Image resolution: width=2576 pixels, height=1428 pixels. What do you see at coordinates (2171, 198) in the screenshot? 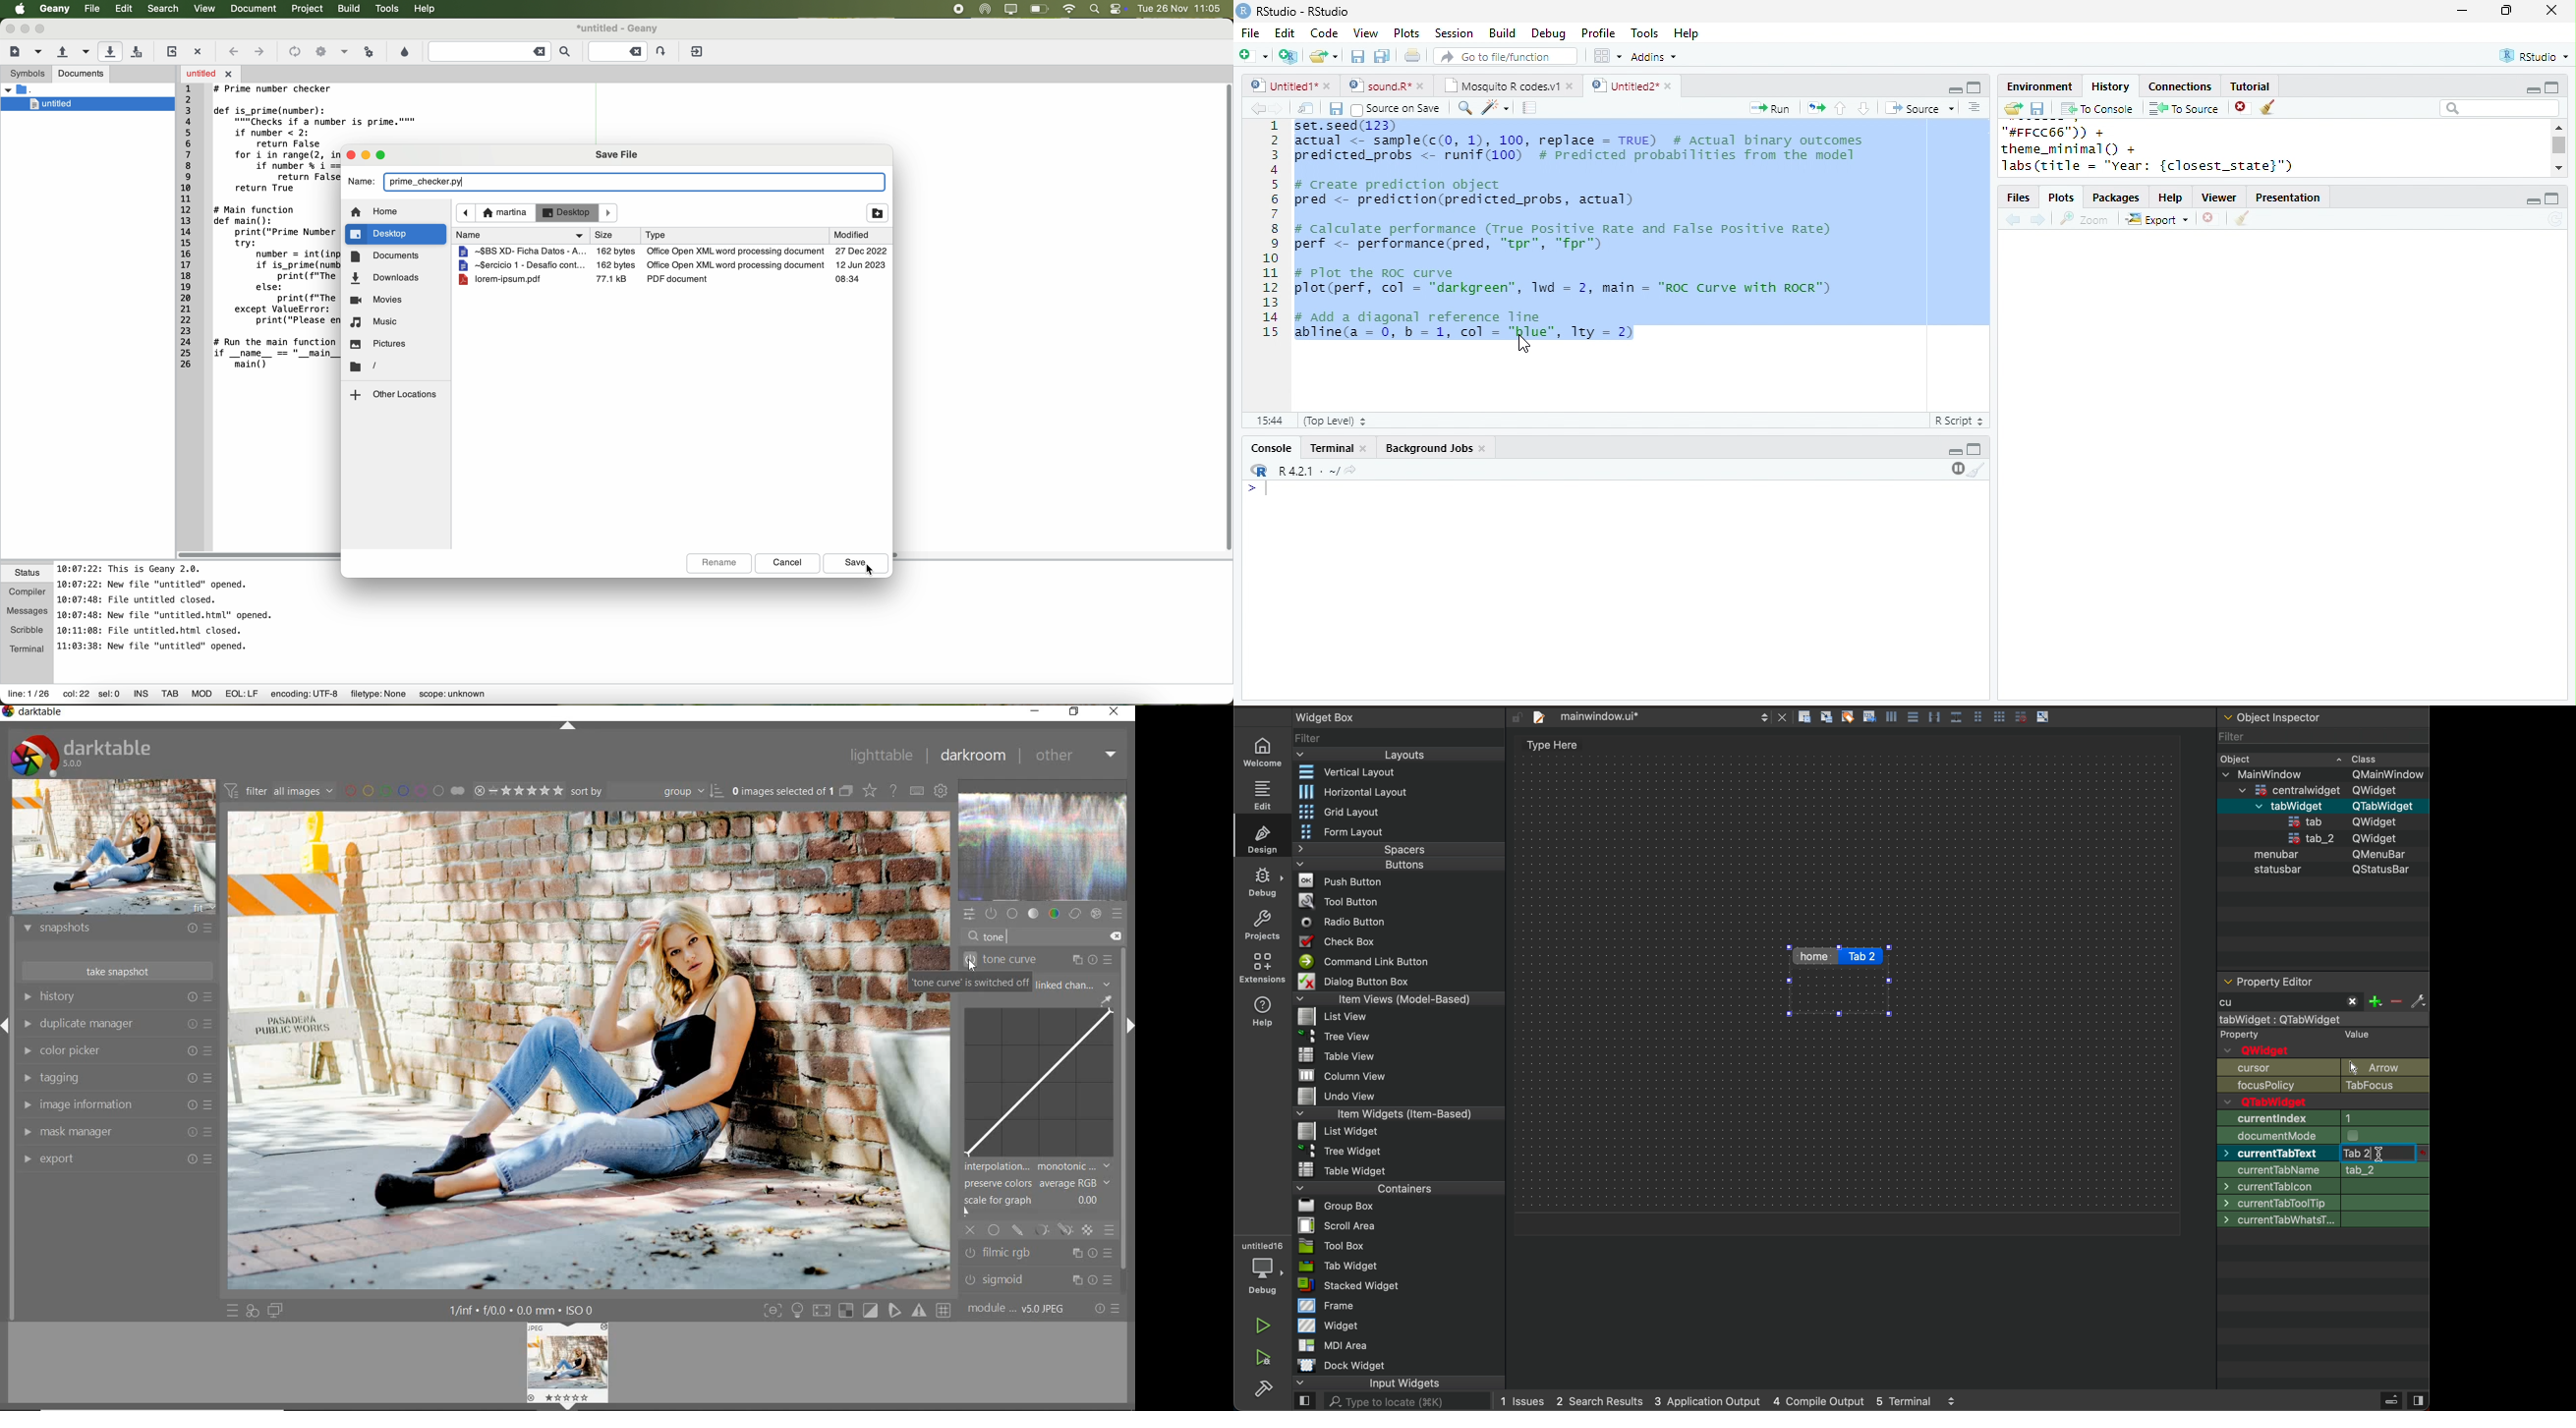
I see `help` at bounding box center [2171, 198].